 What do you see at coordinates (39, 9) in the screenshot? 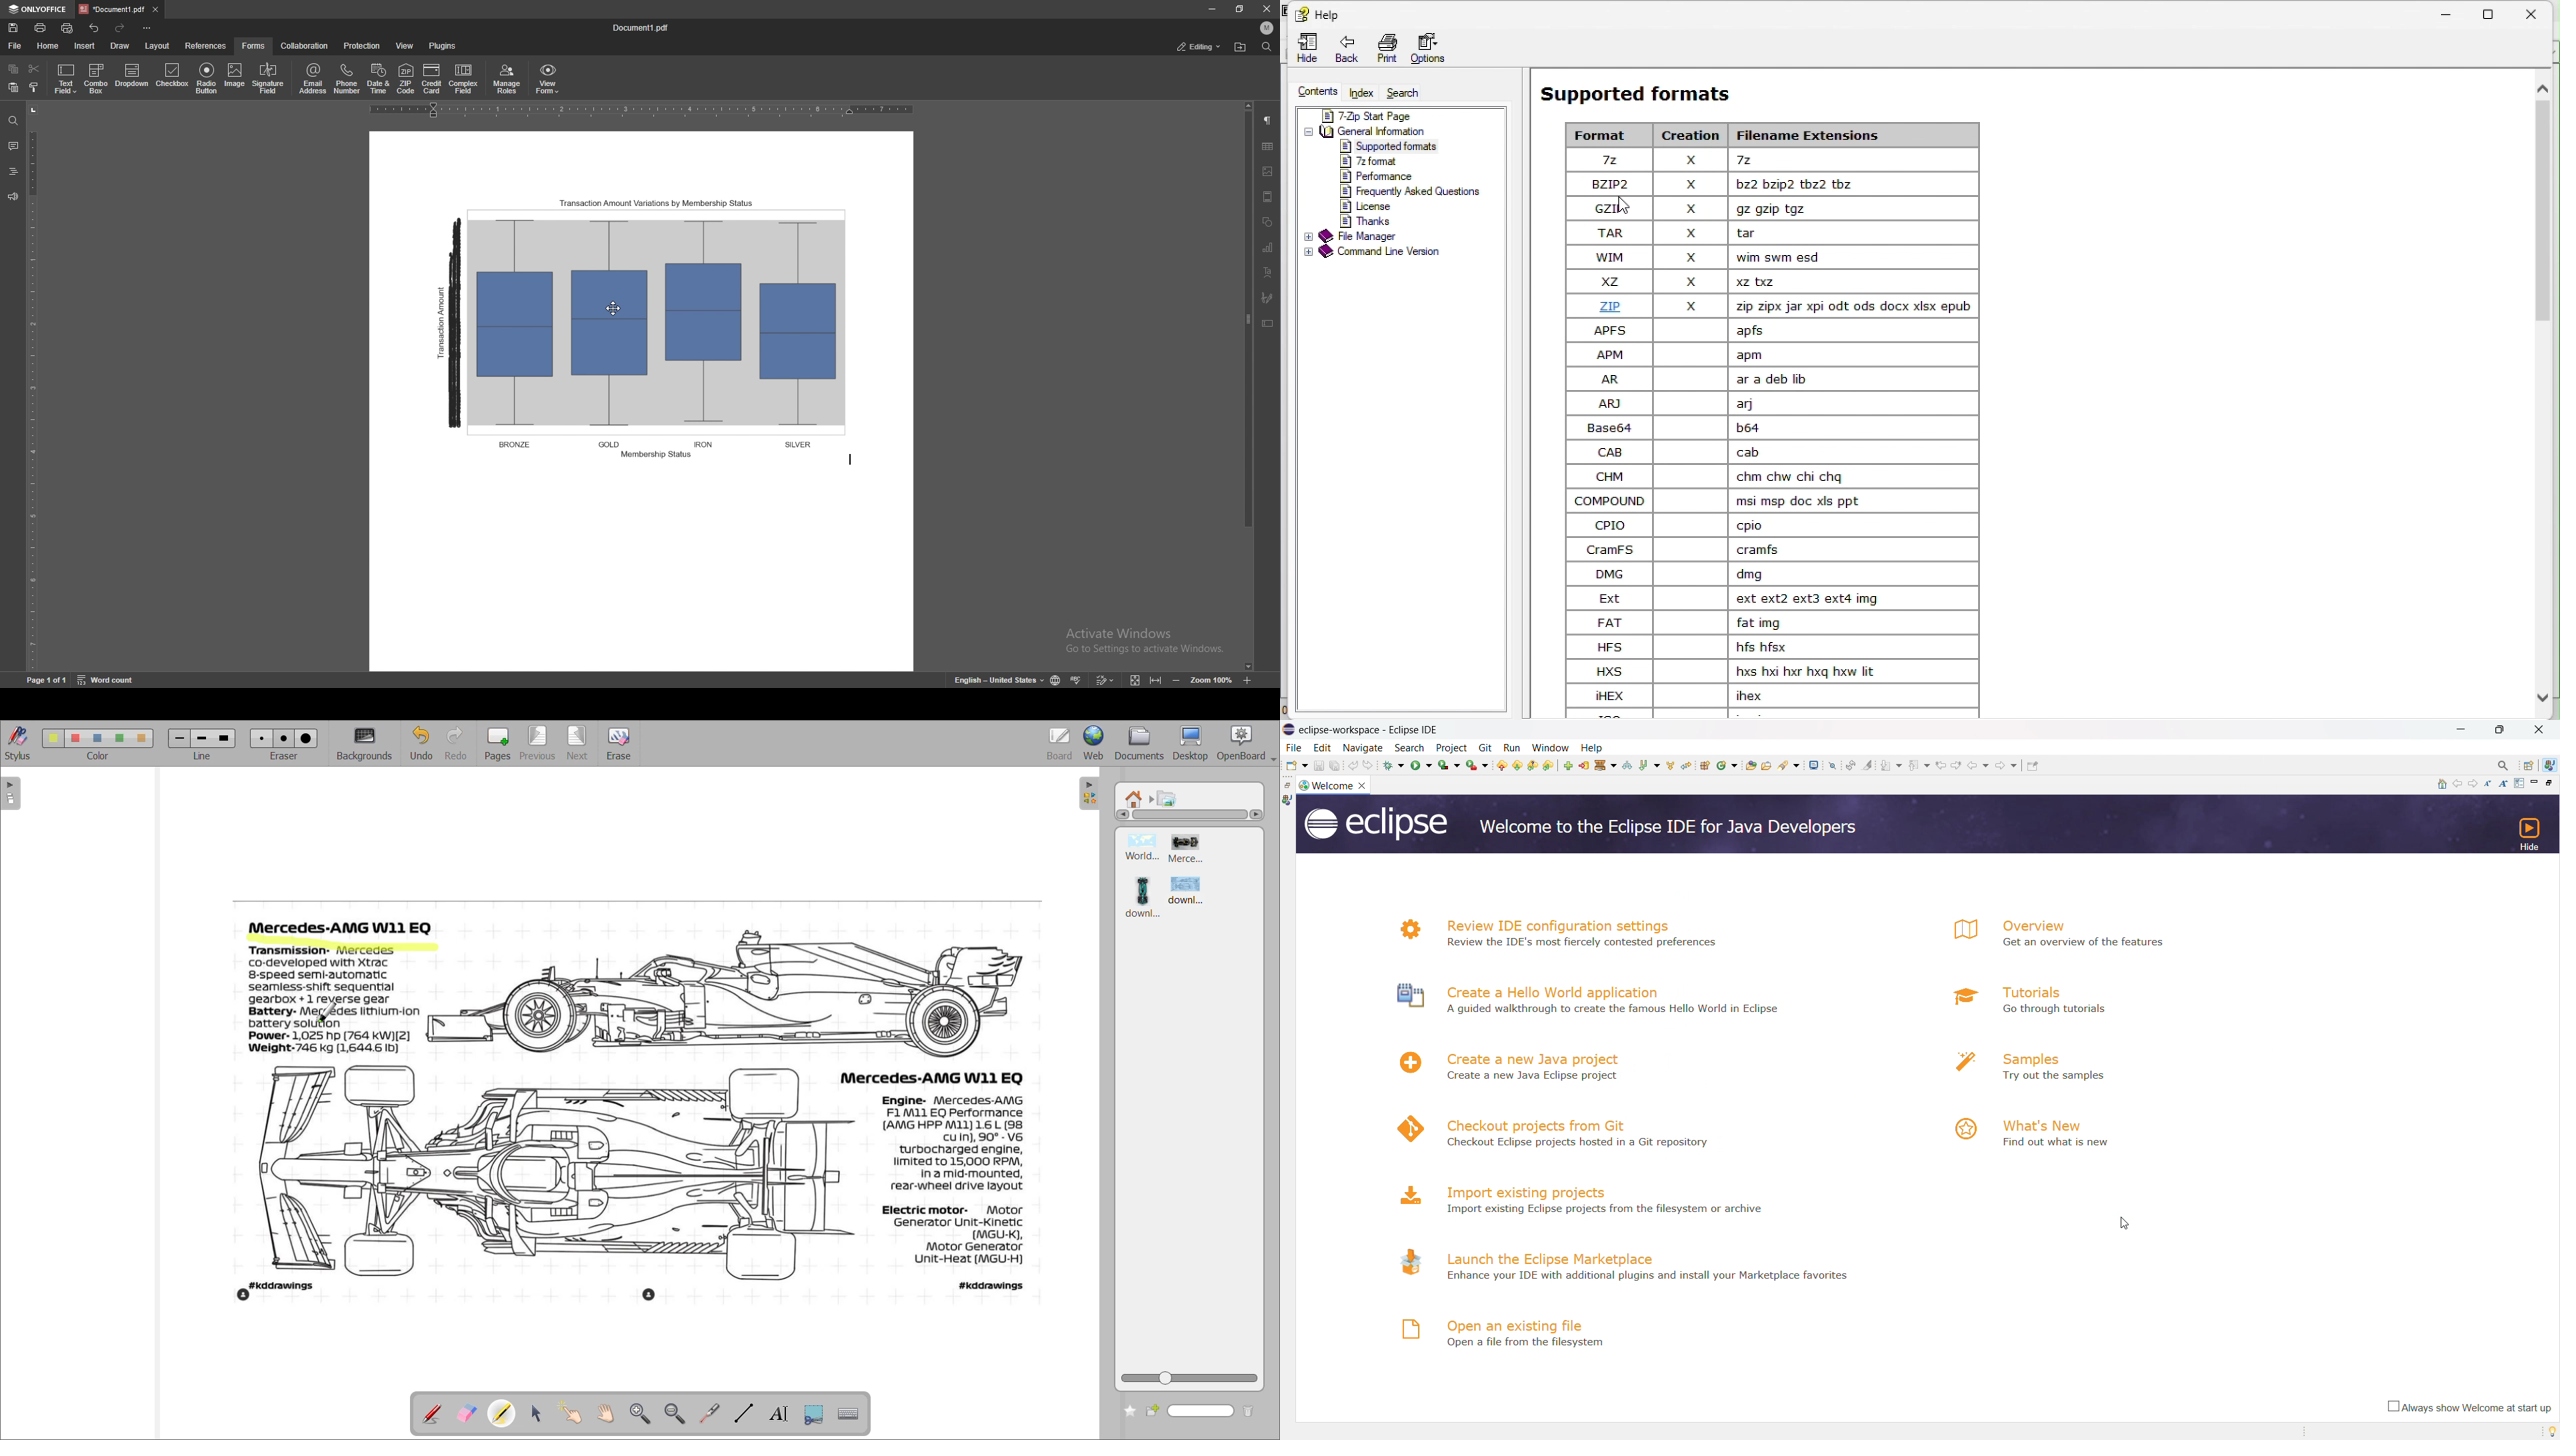
I see `onlyoffice` at bounding box center [39, 9].